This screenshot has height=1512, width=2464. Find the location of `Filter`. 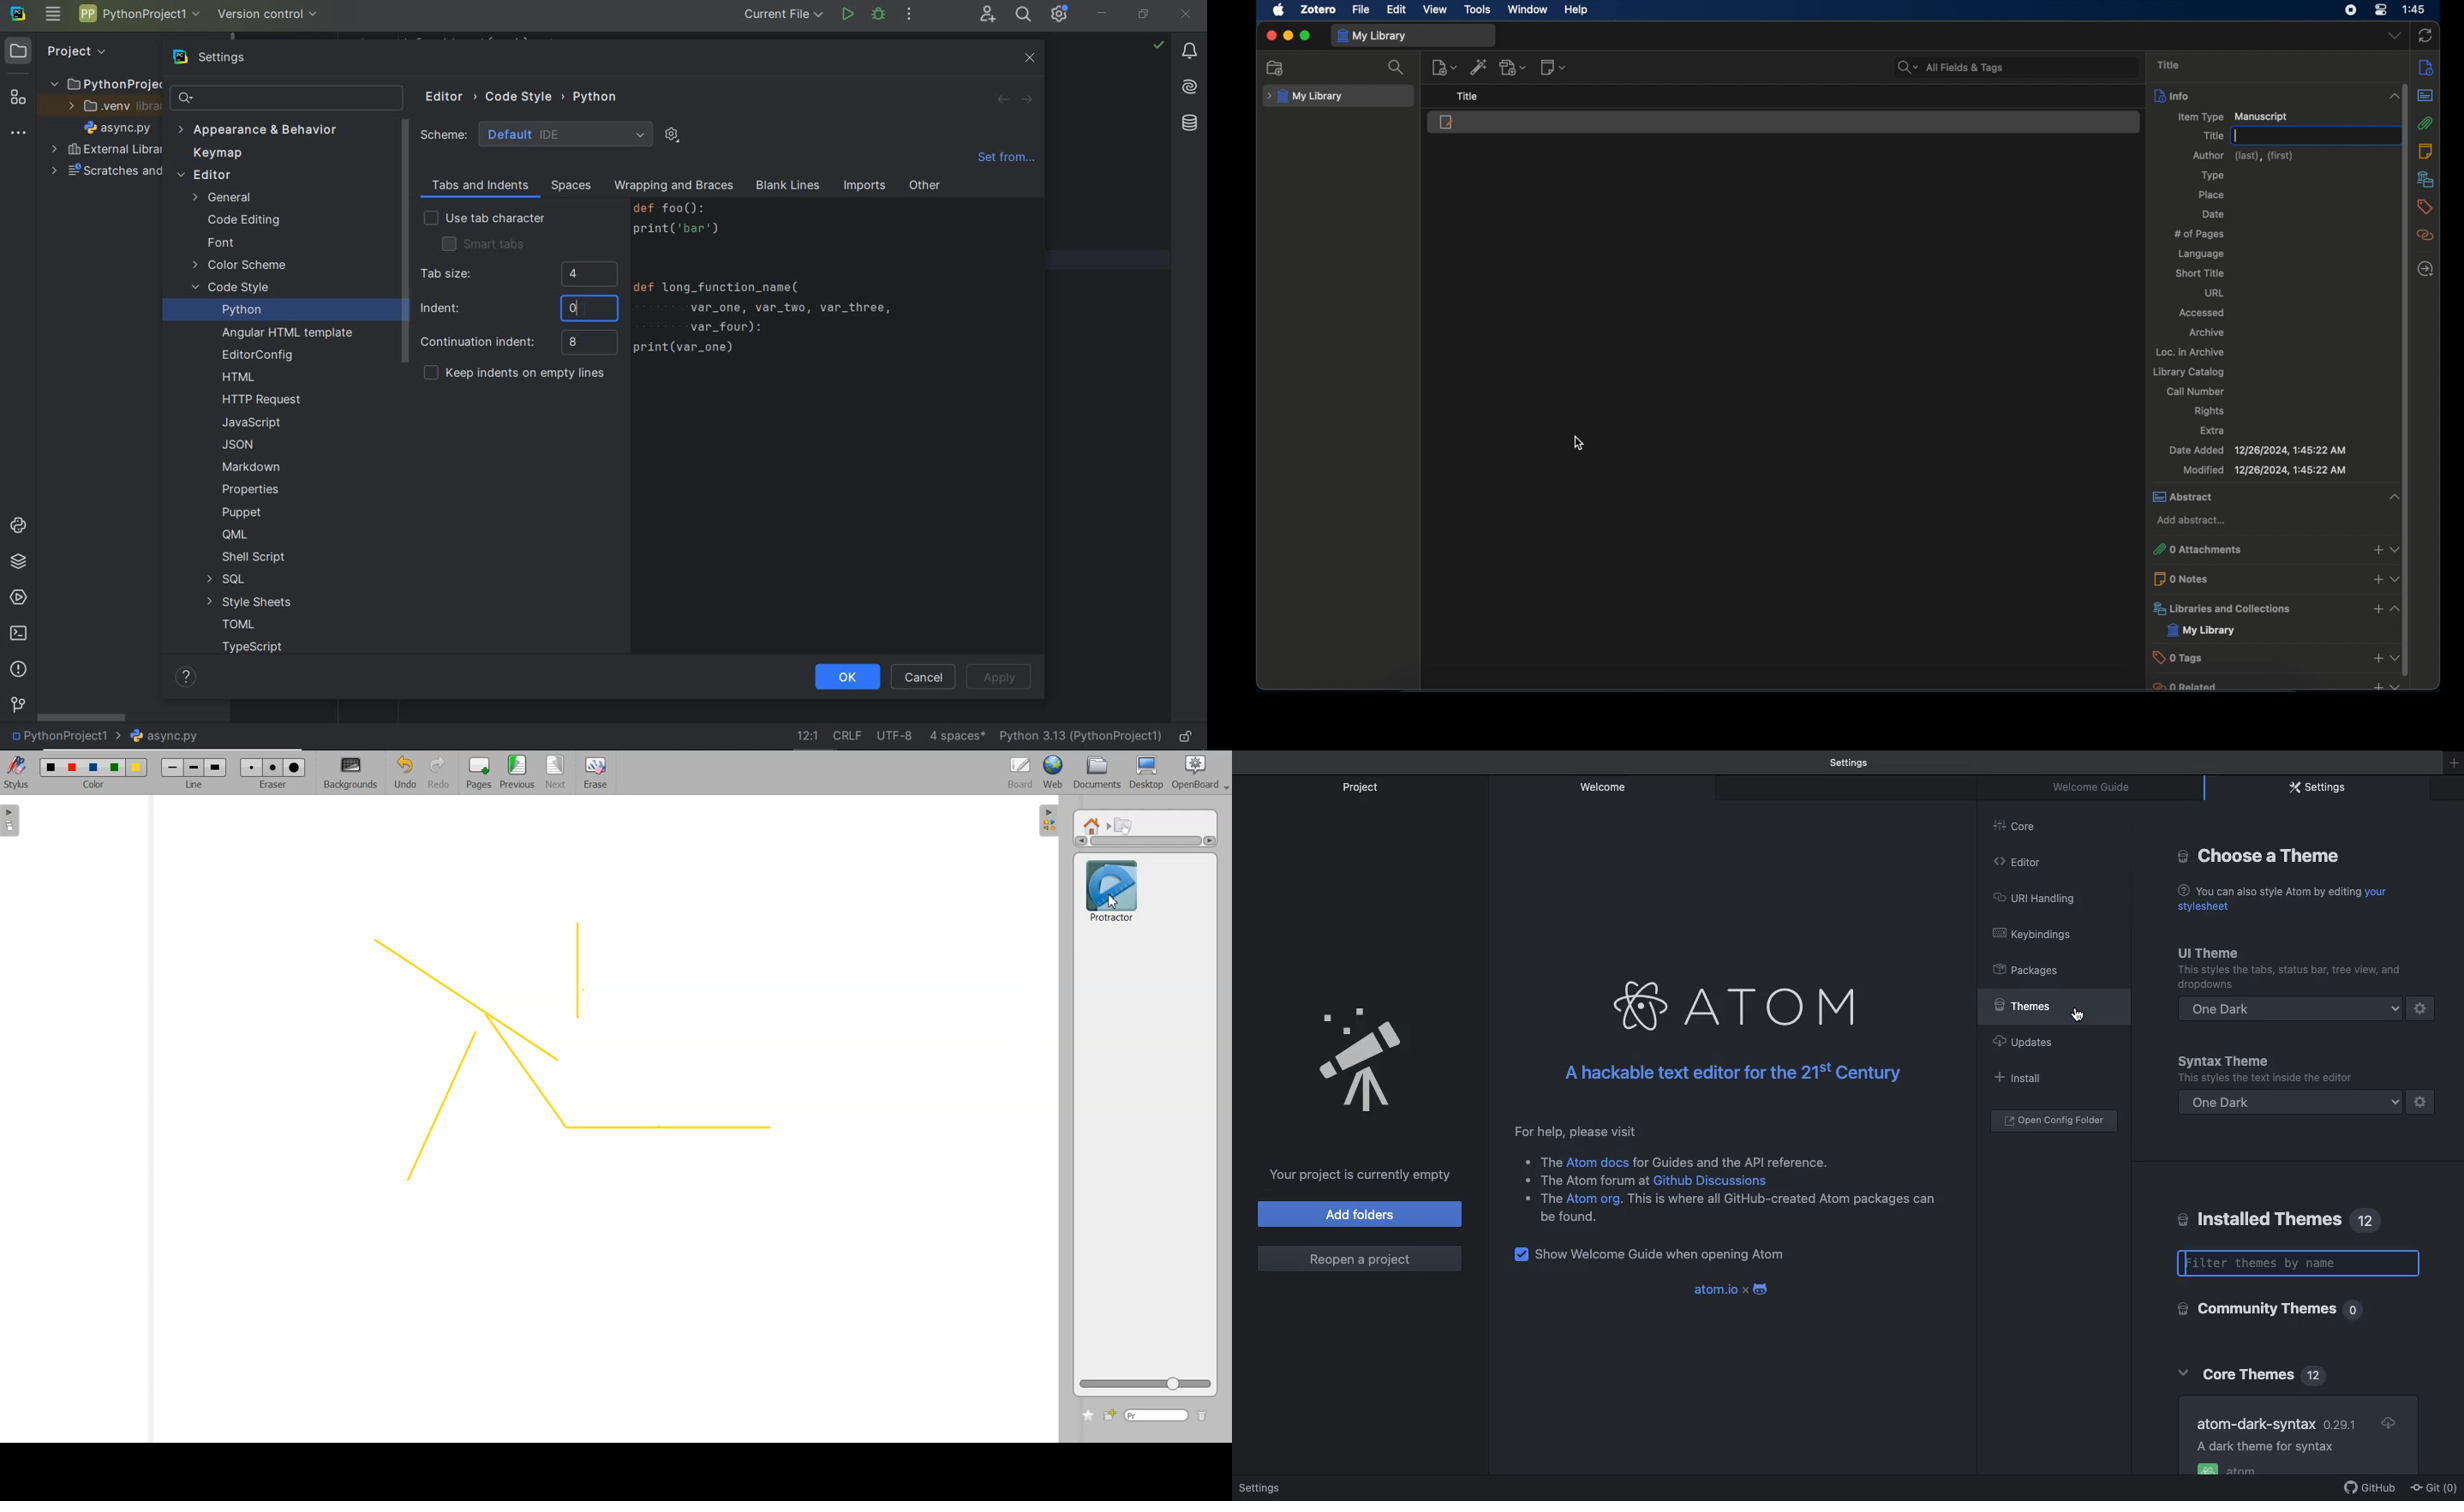

Filter is located at coordinates (2299, 1265).